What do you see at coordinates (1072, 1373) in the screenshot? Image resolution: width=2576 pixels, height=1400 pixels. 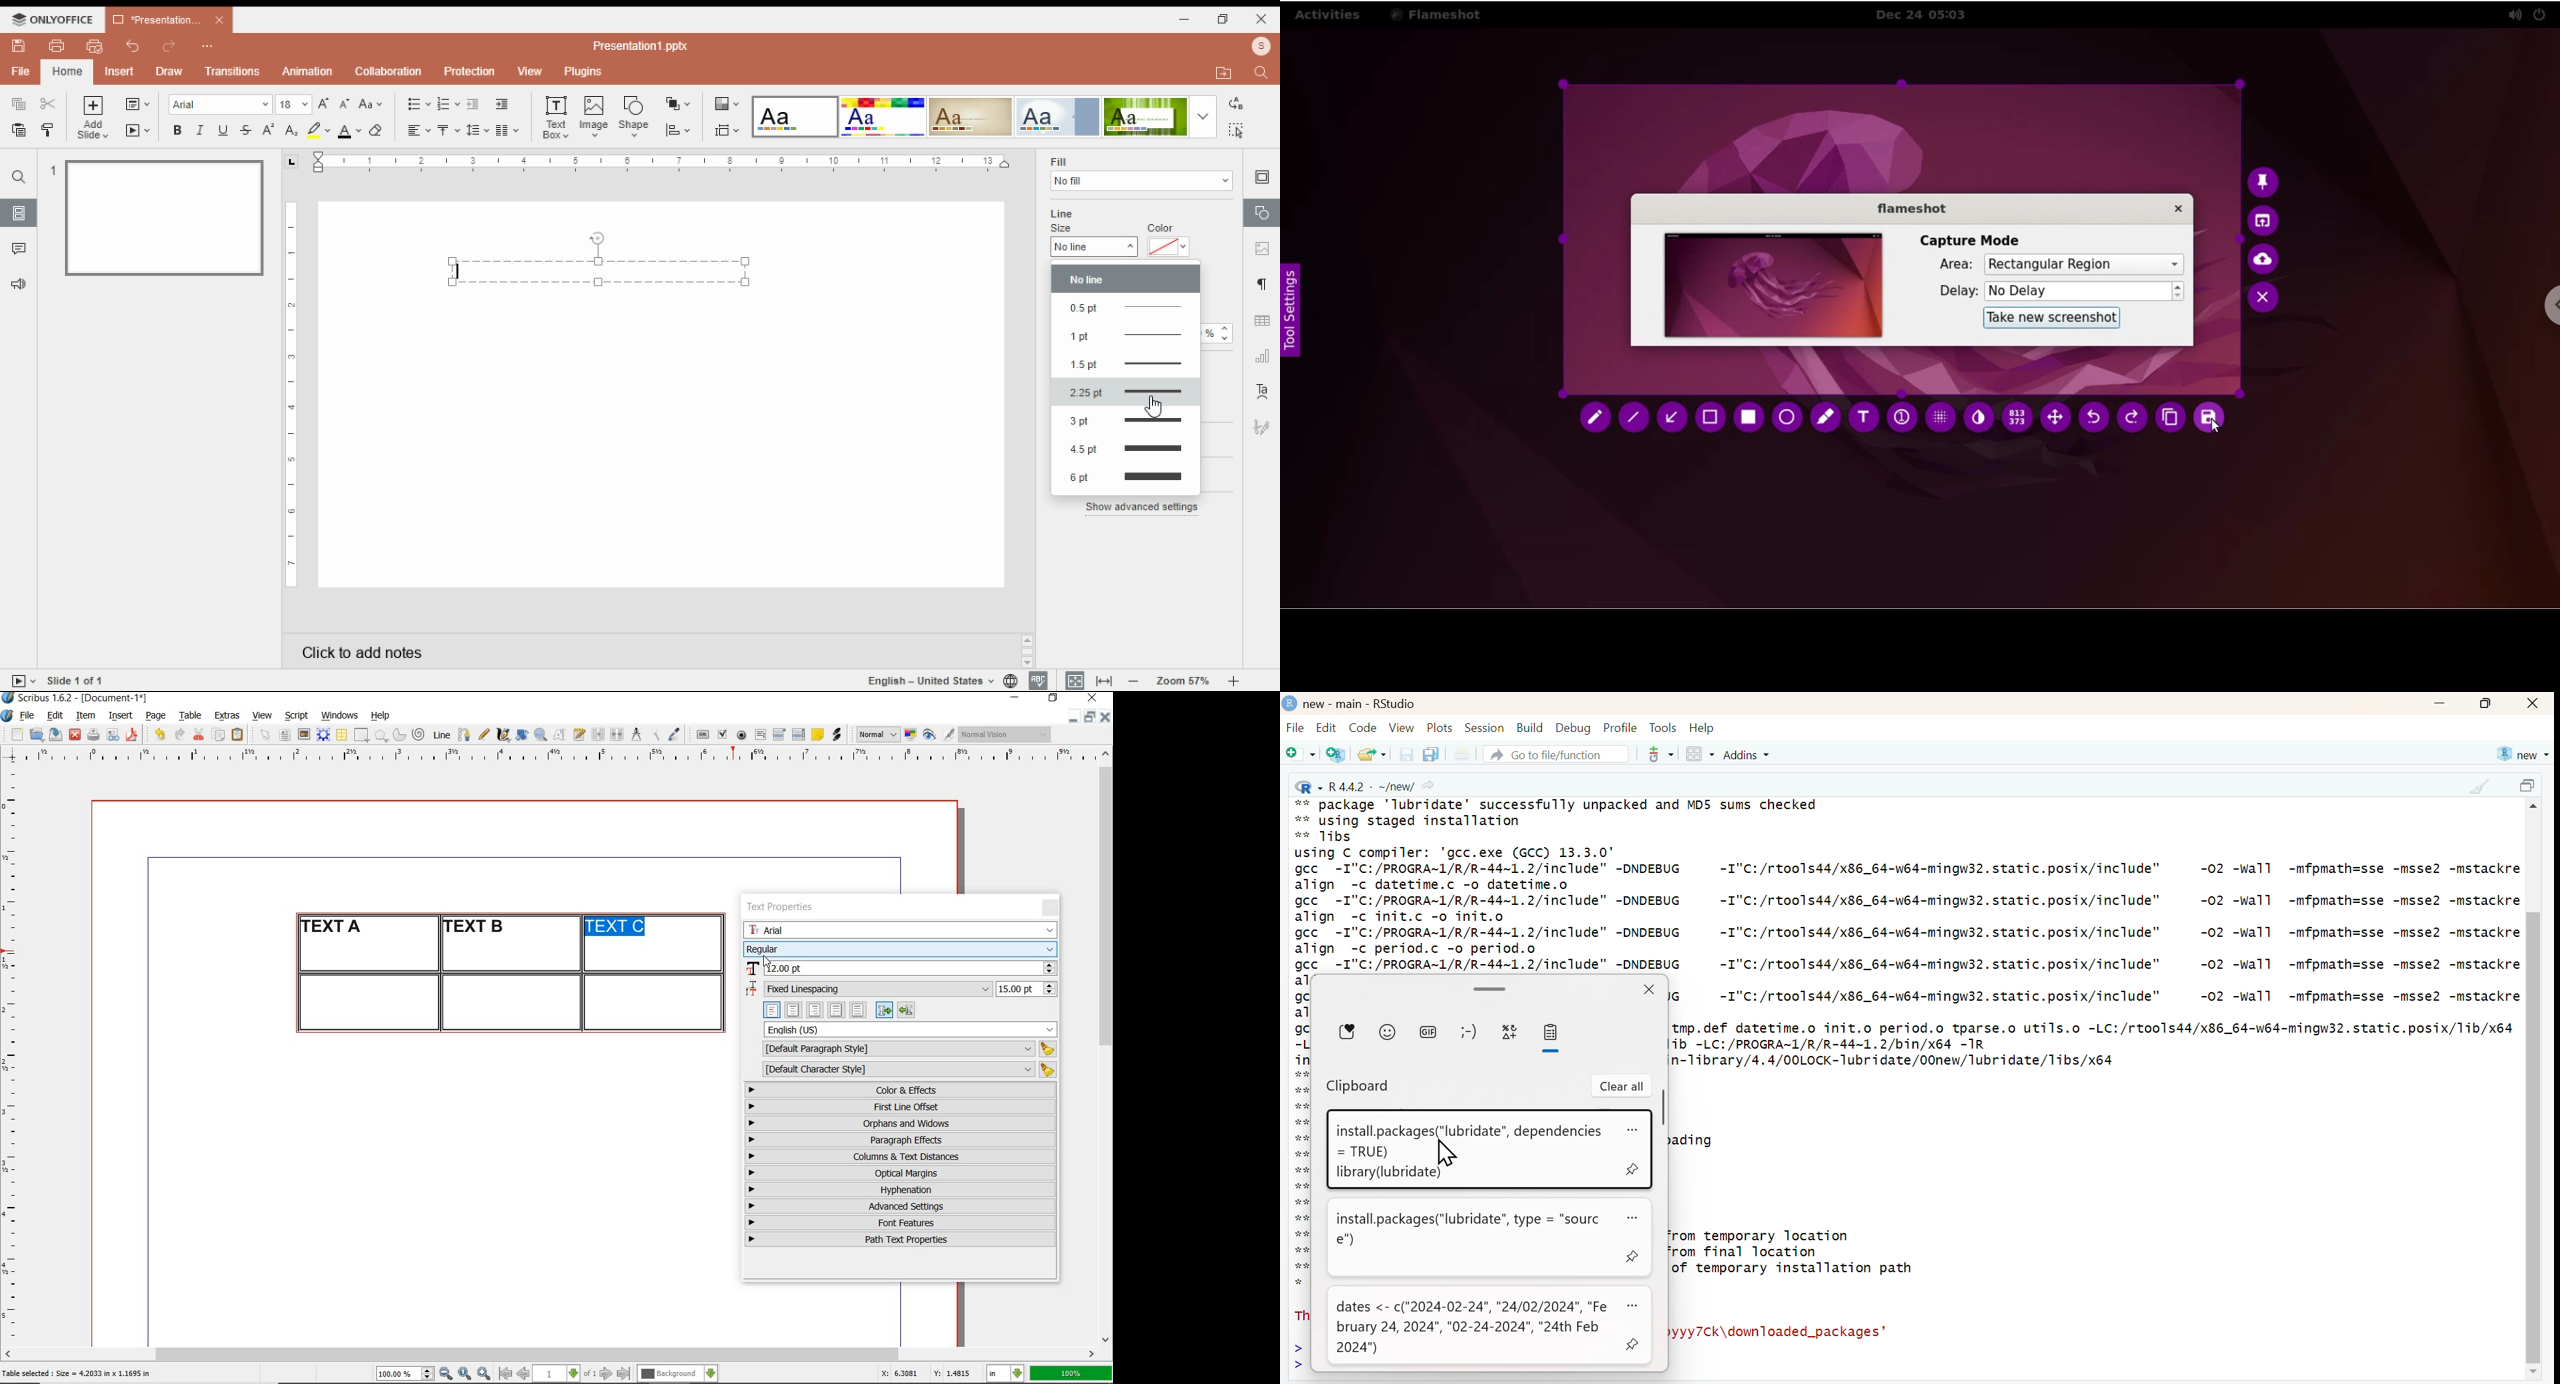 I see `100%` at bounding box center [1072, 1373].